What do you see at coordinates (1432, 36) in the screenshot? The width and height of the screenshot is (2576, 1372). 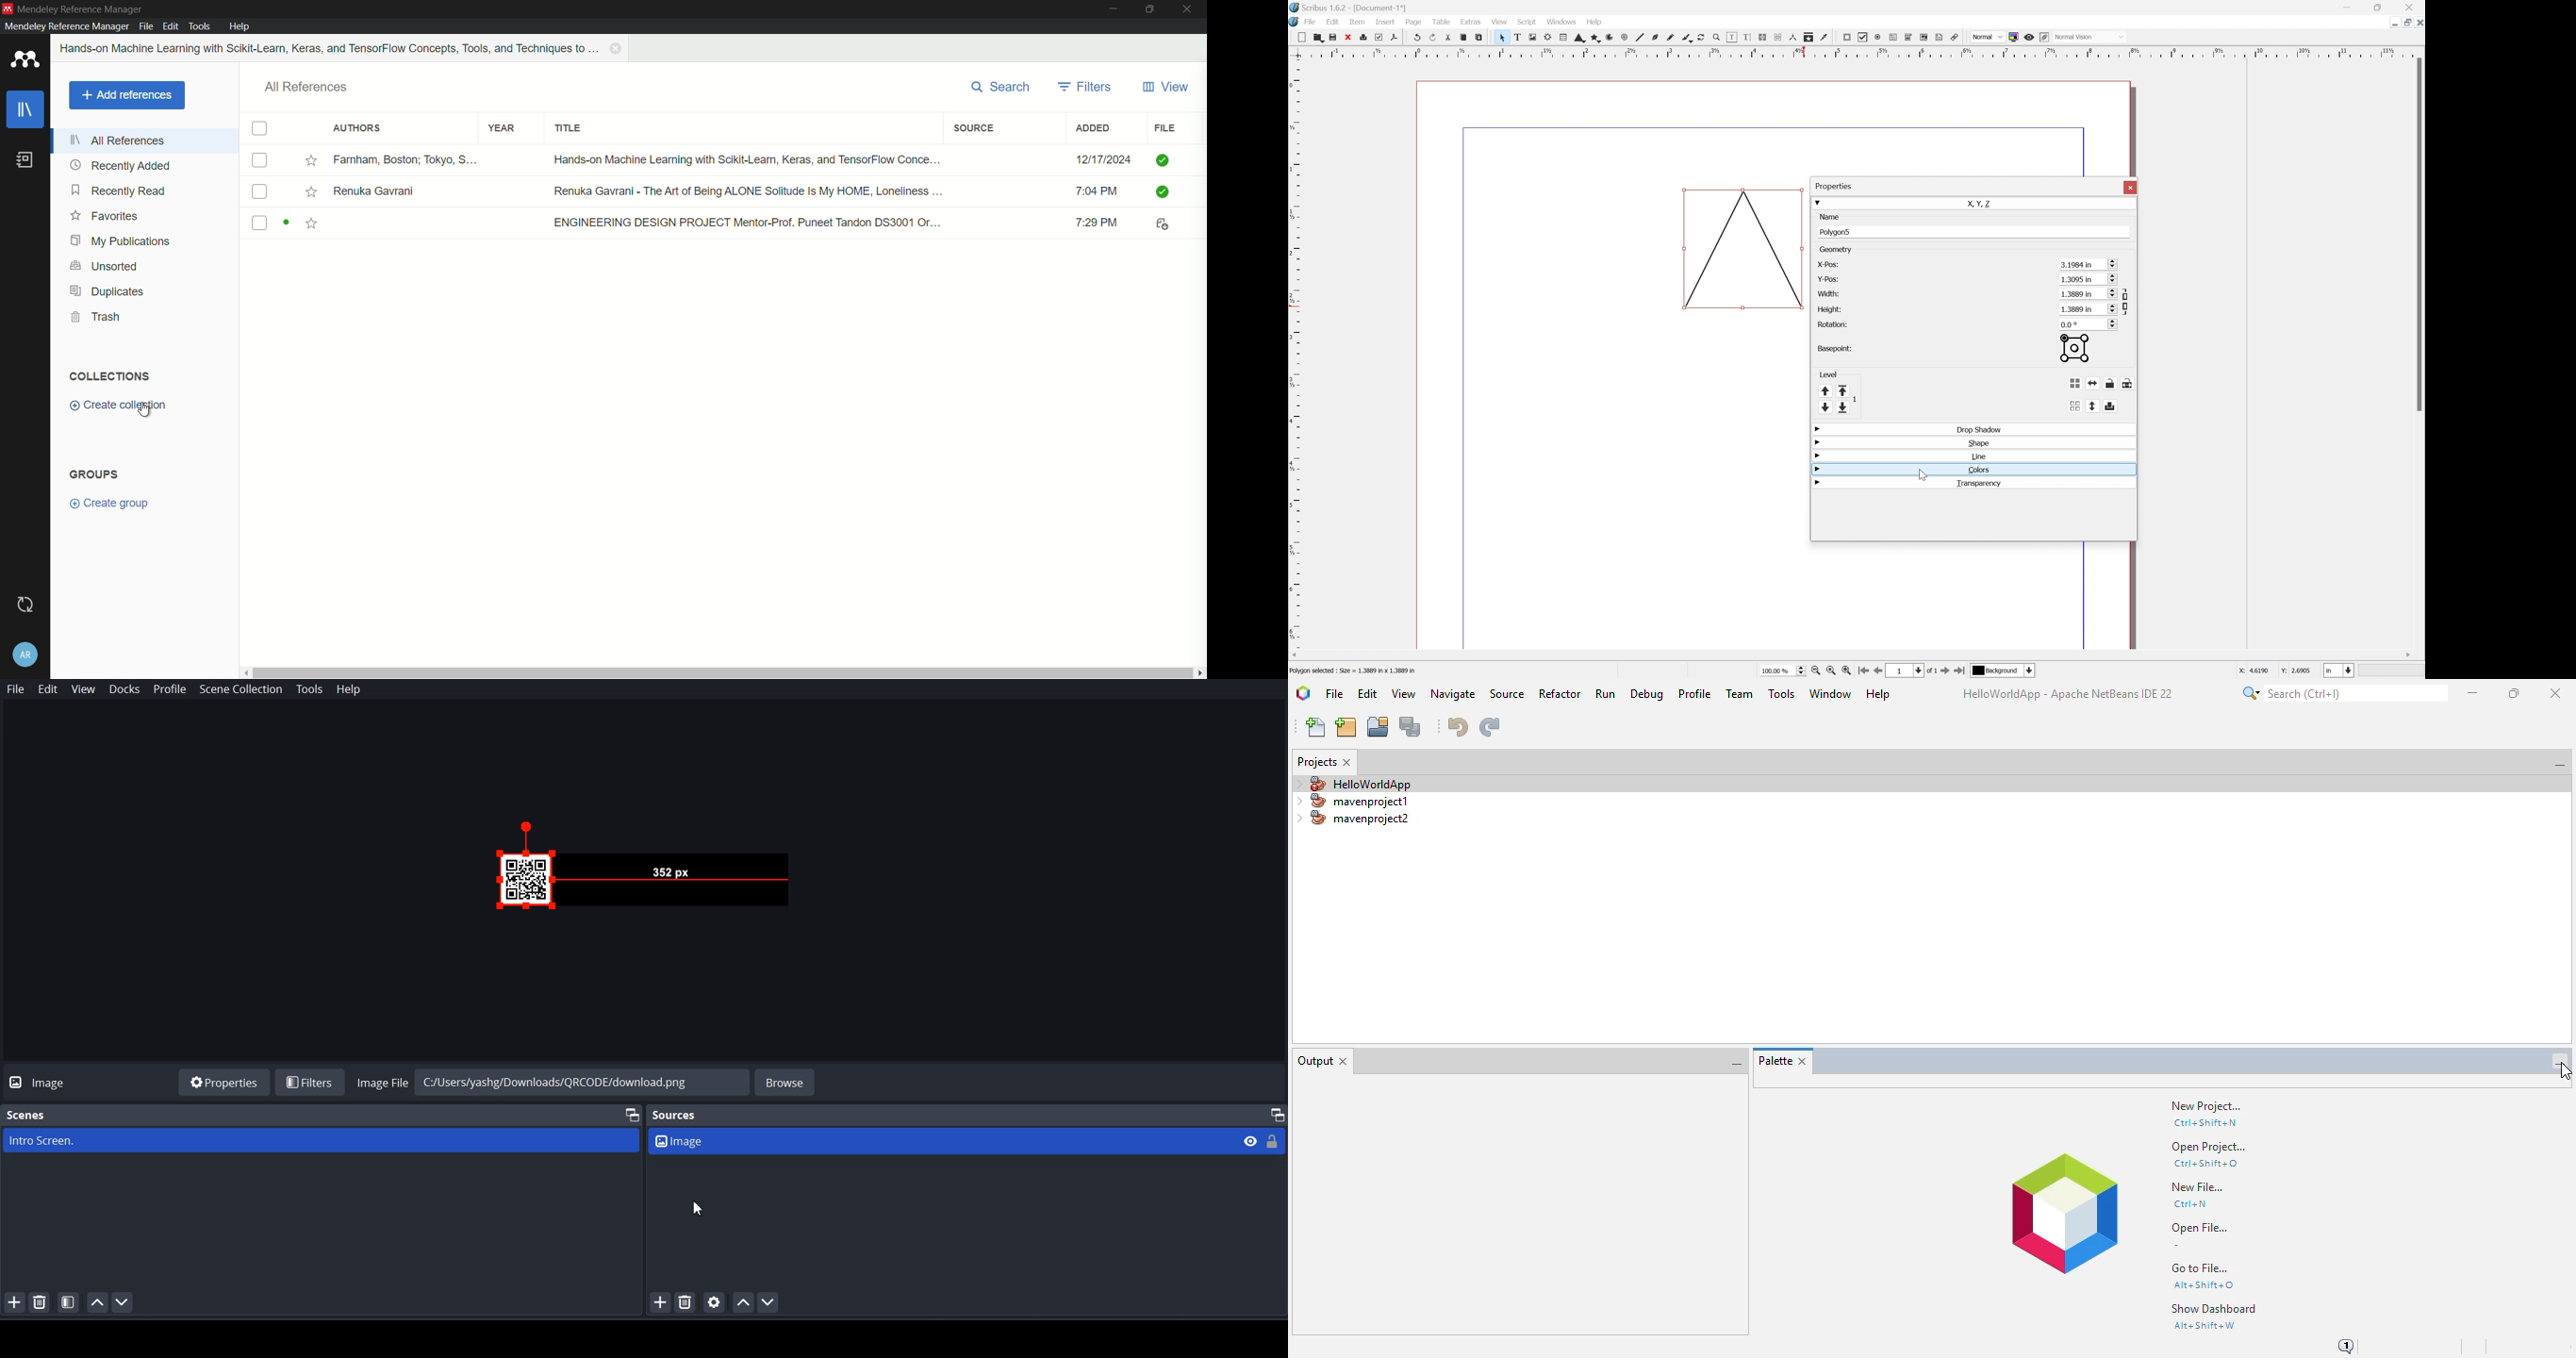 I see `Redo` at bounding box center [1432, 36].